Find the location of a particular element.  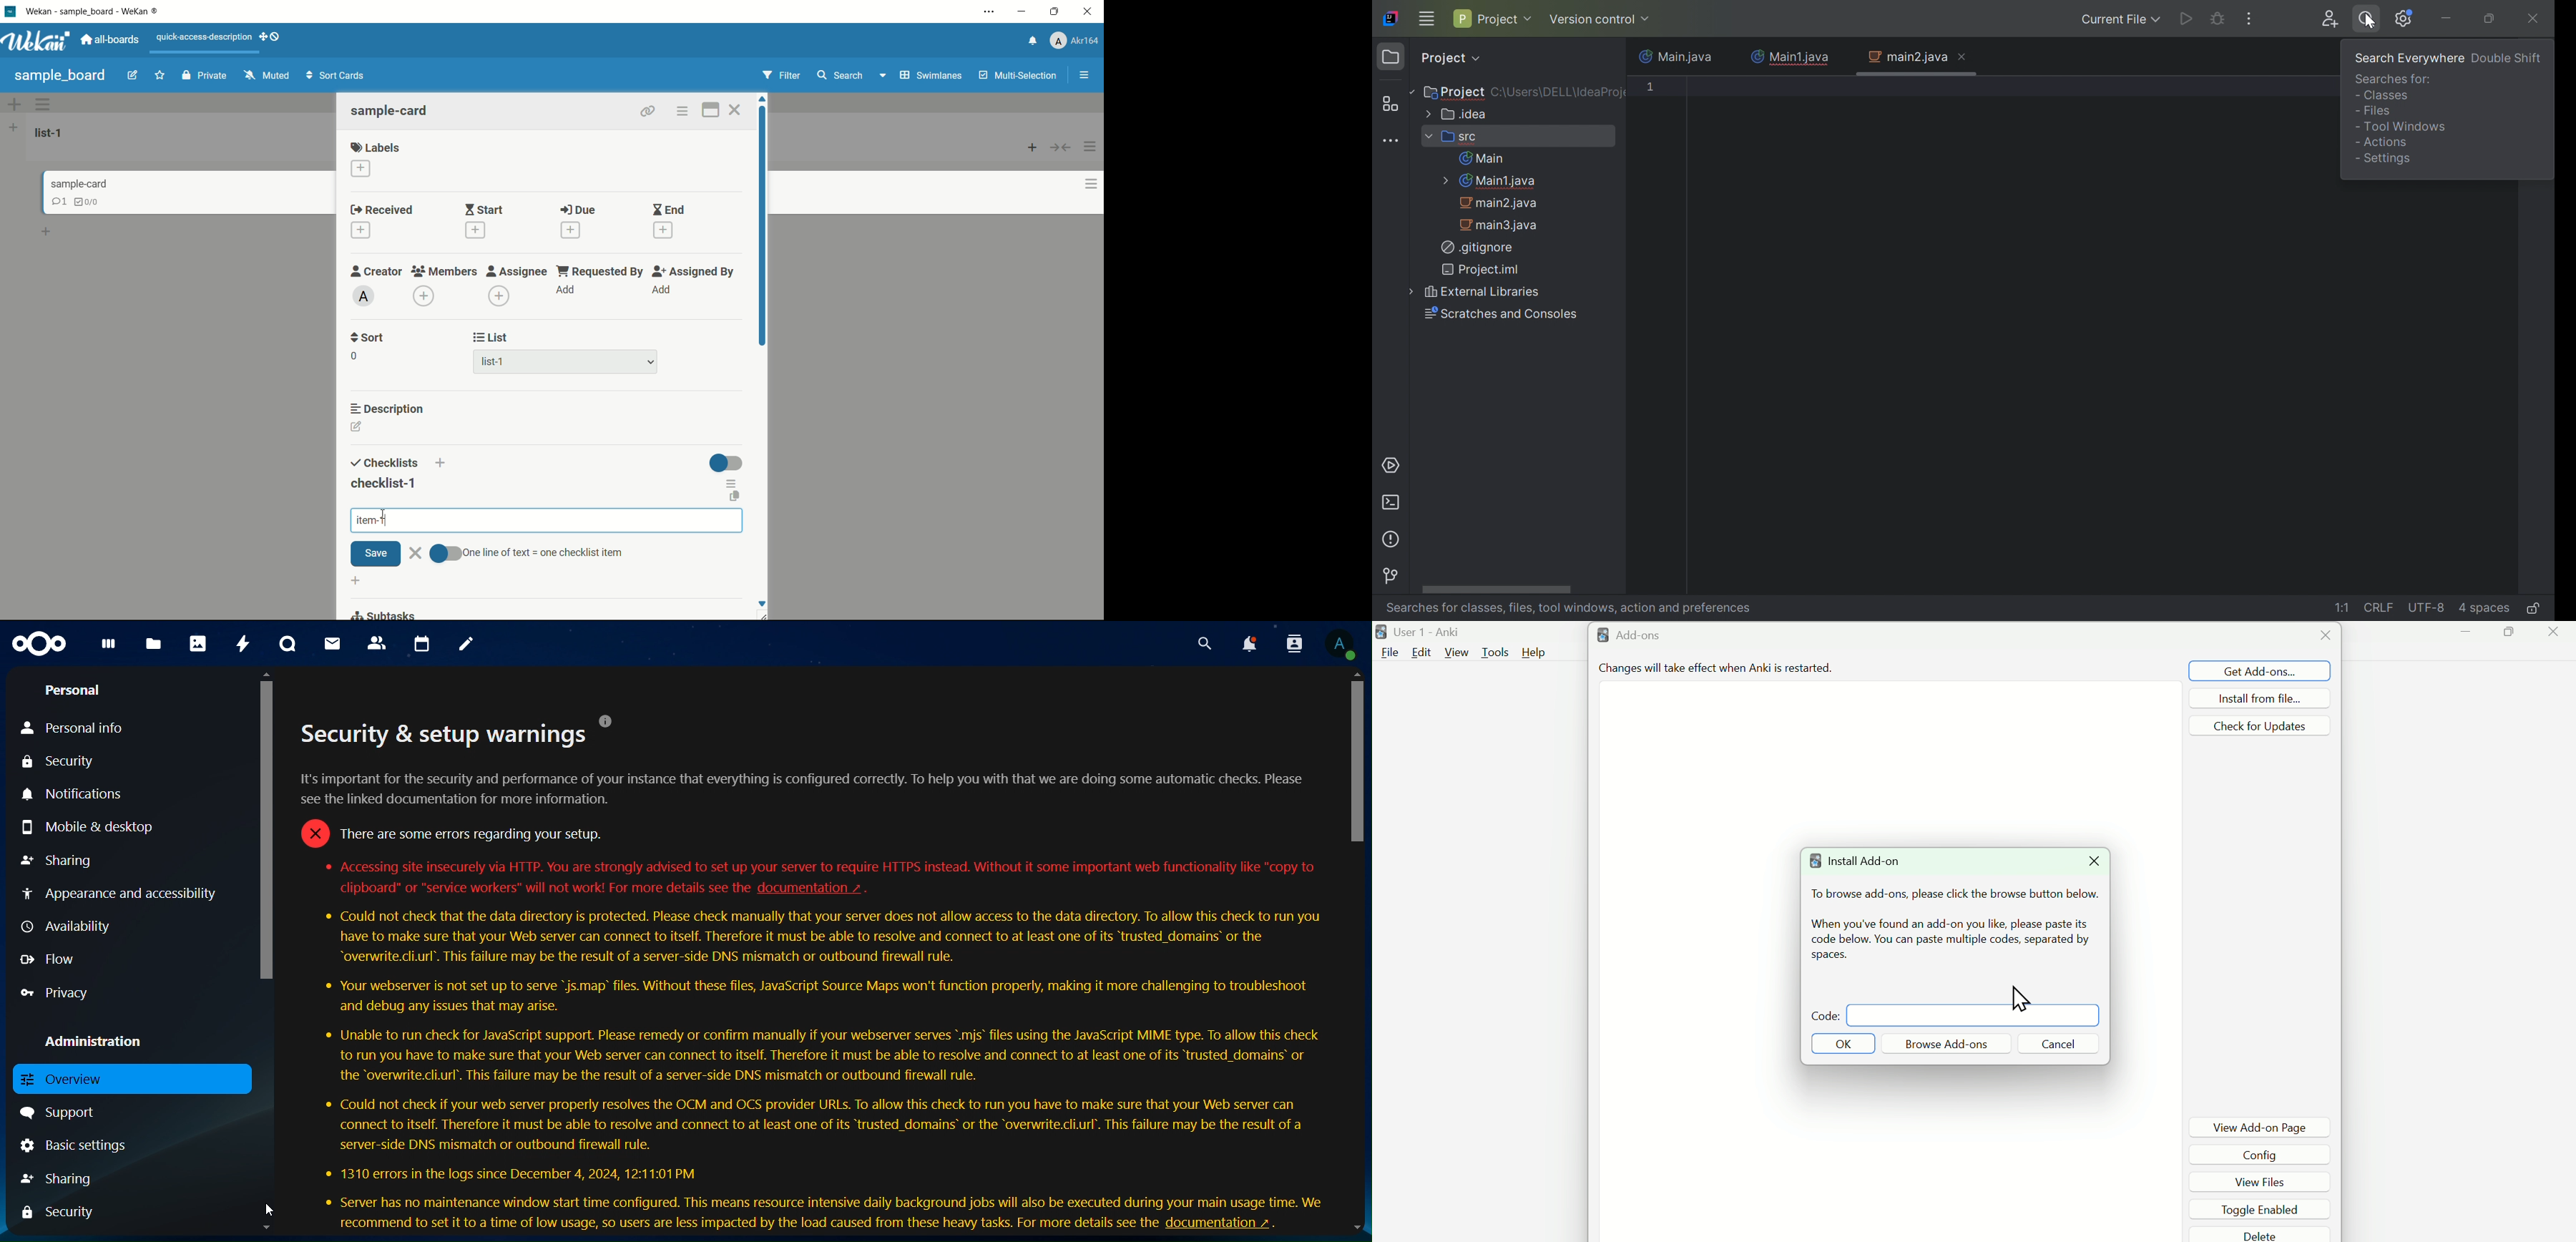

app logo is located at coordinates (39, 41).